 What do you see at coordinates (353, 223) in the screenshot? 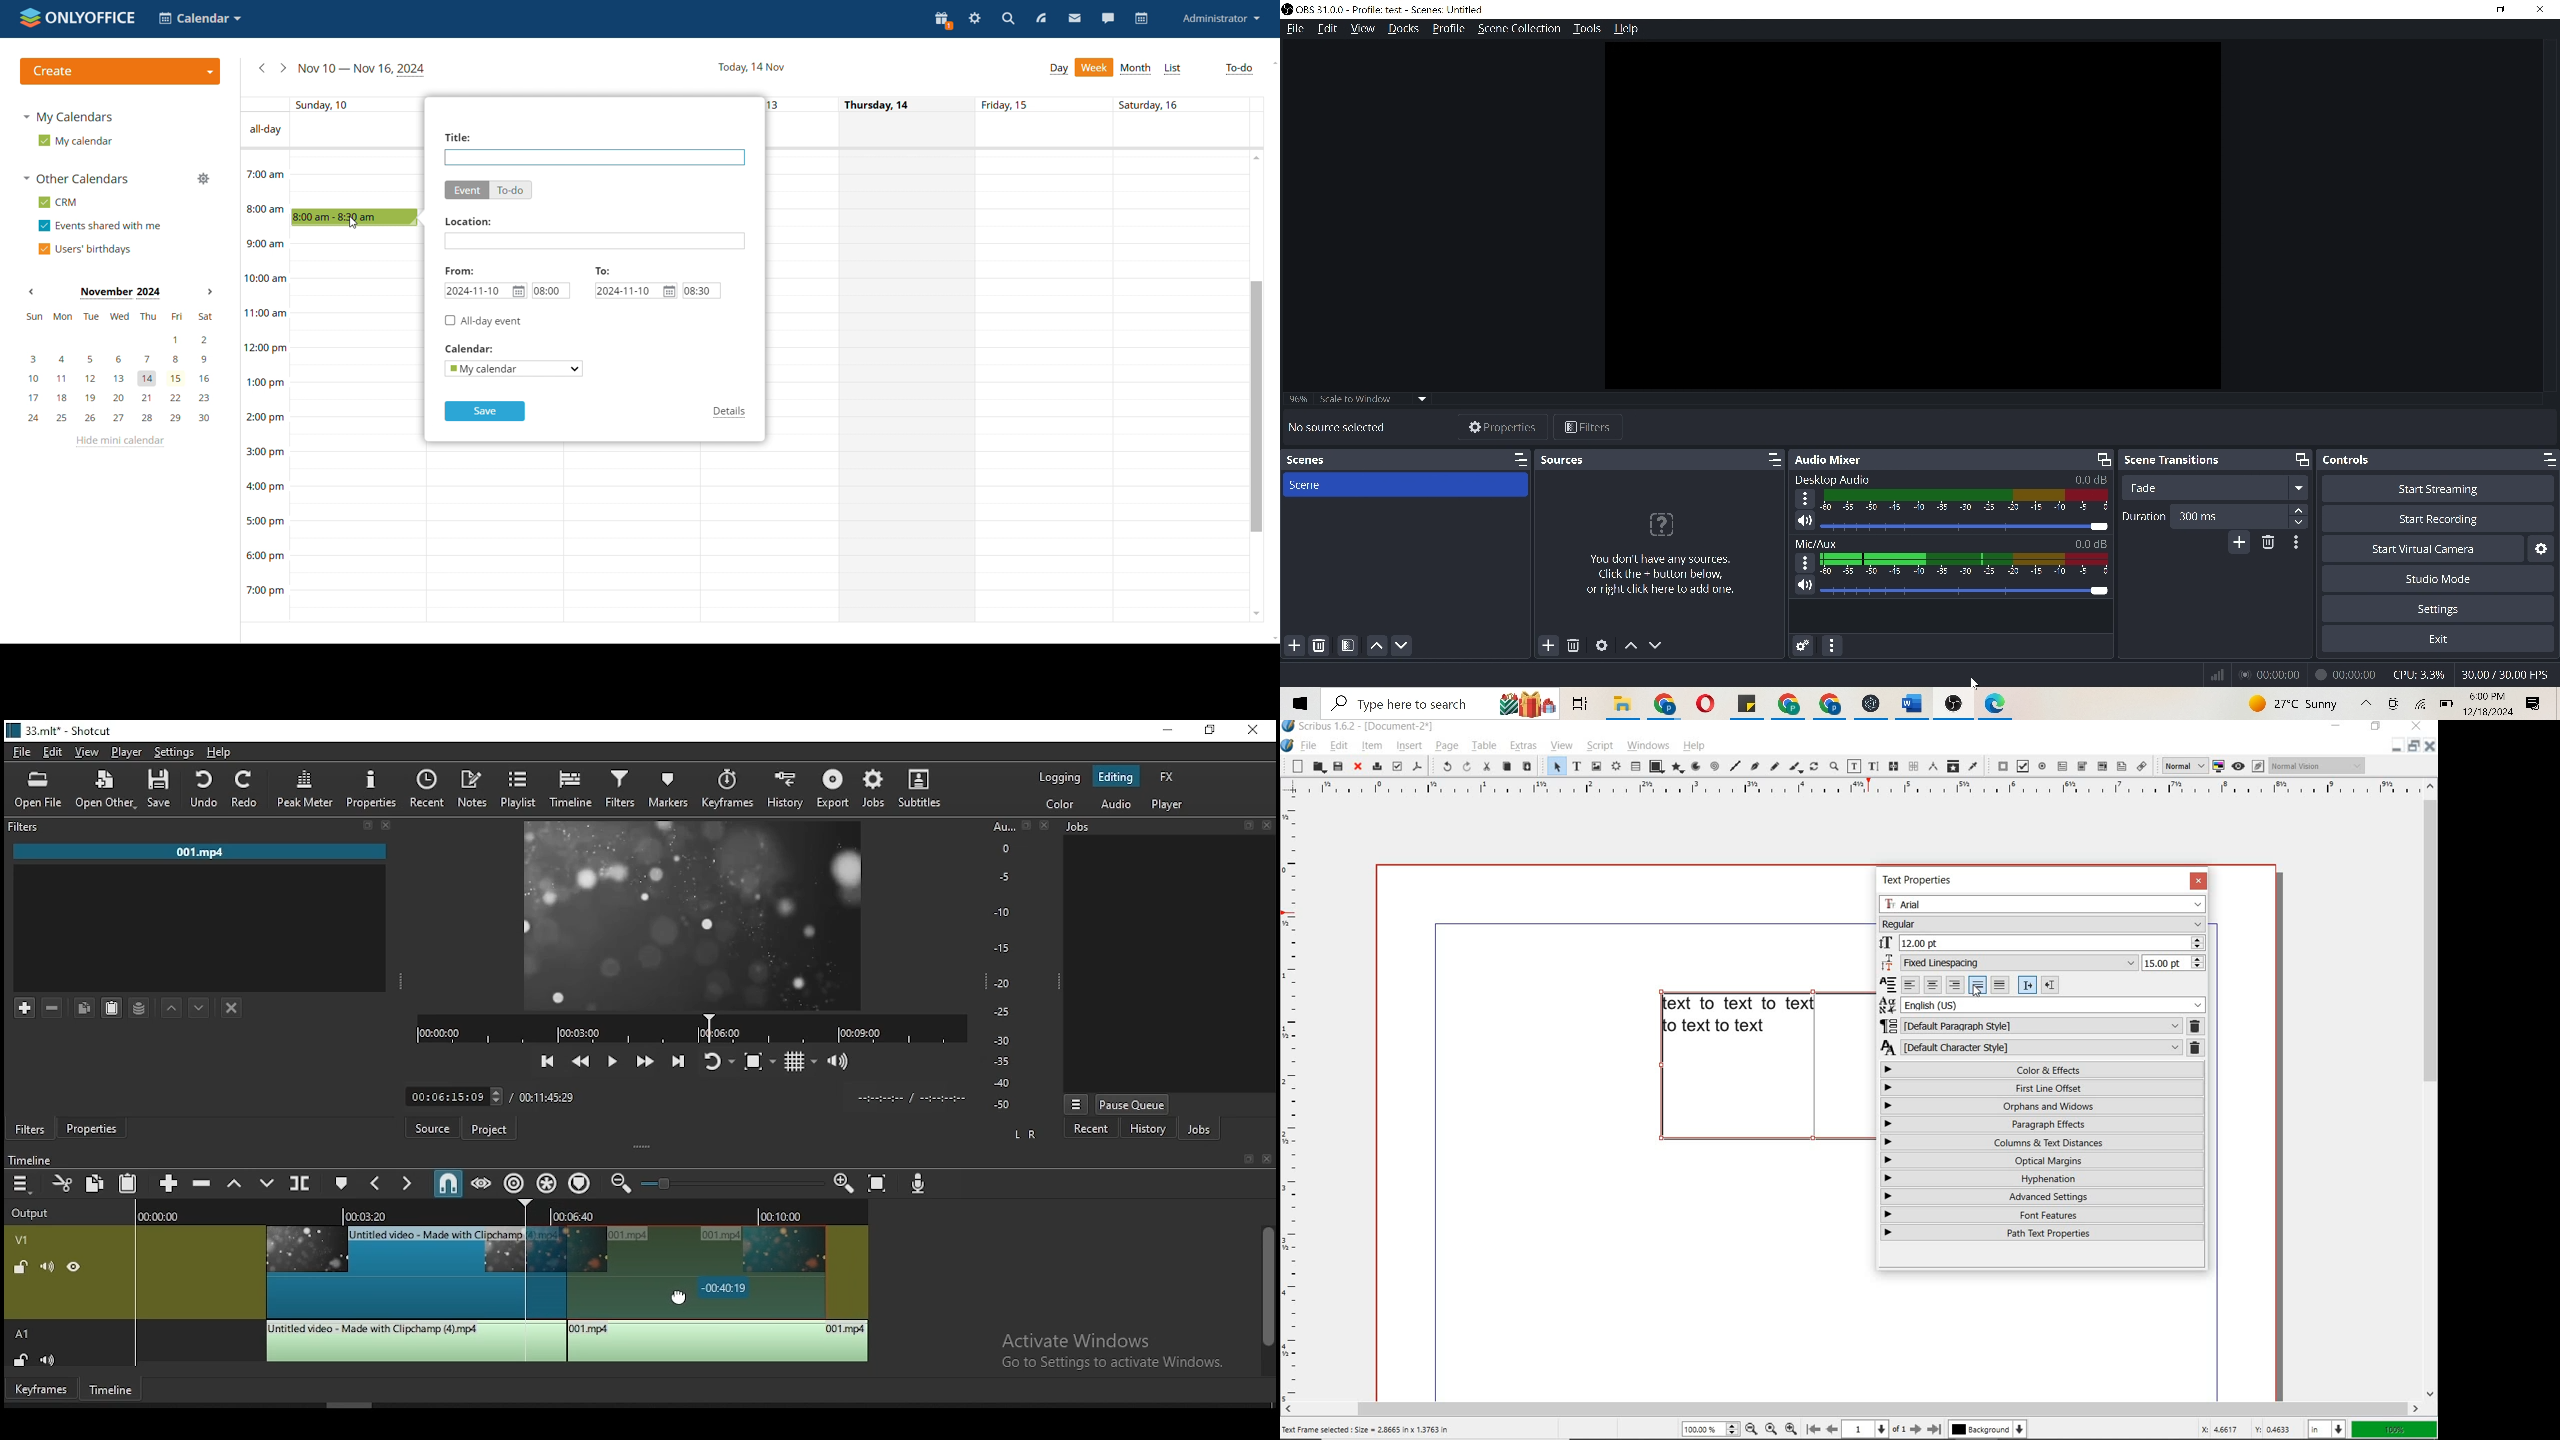
I see `cursor` at bounding box center [353, 223].